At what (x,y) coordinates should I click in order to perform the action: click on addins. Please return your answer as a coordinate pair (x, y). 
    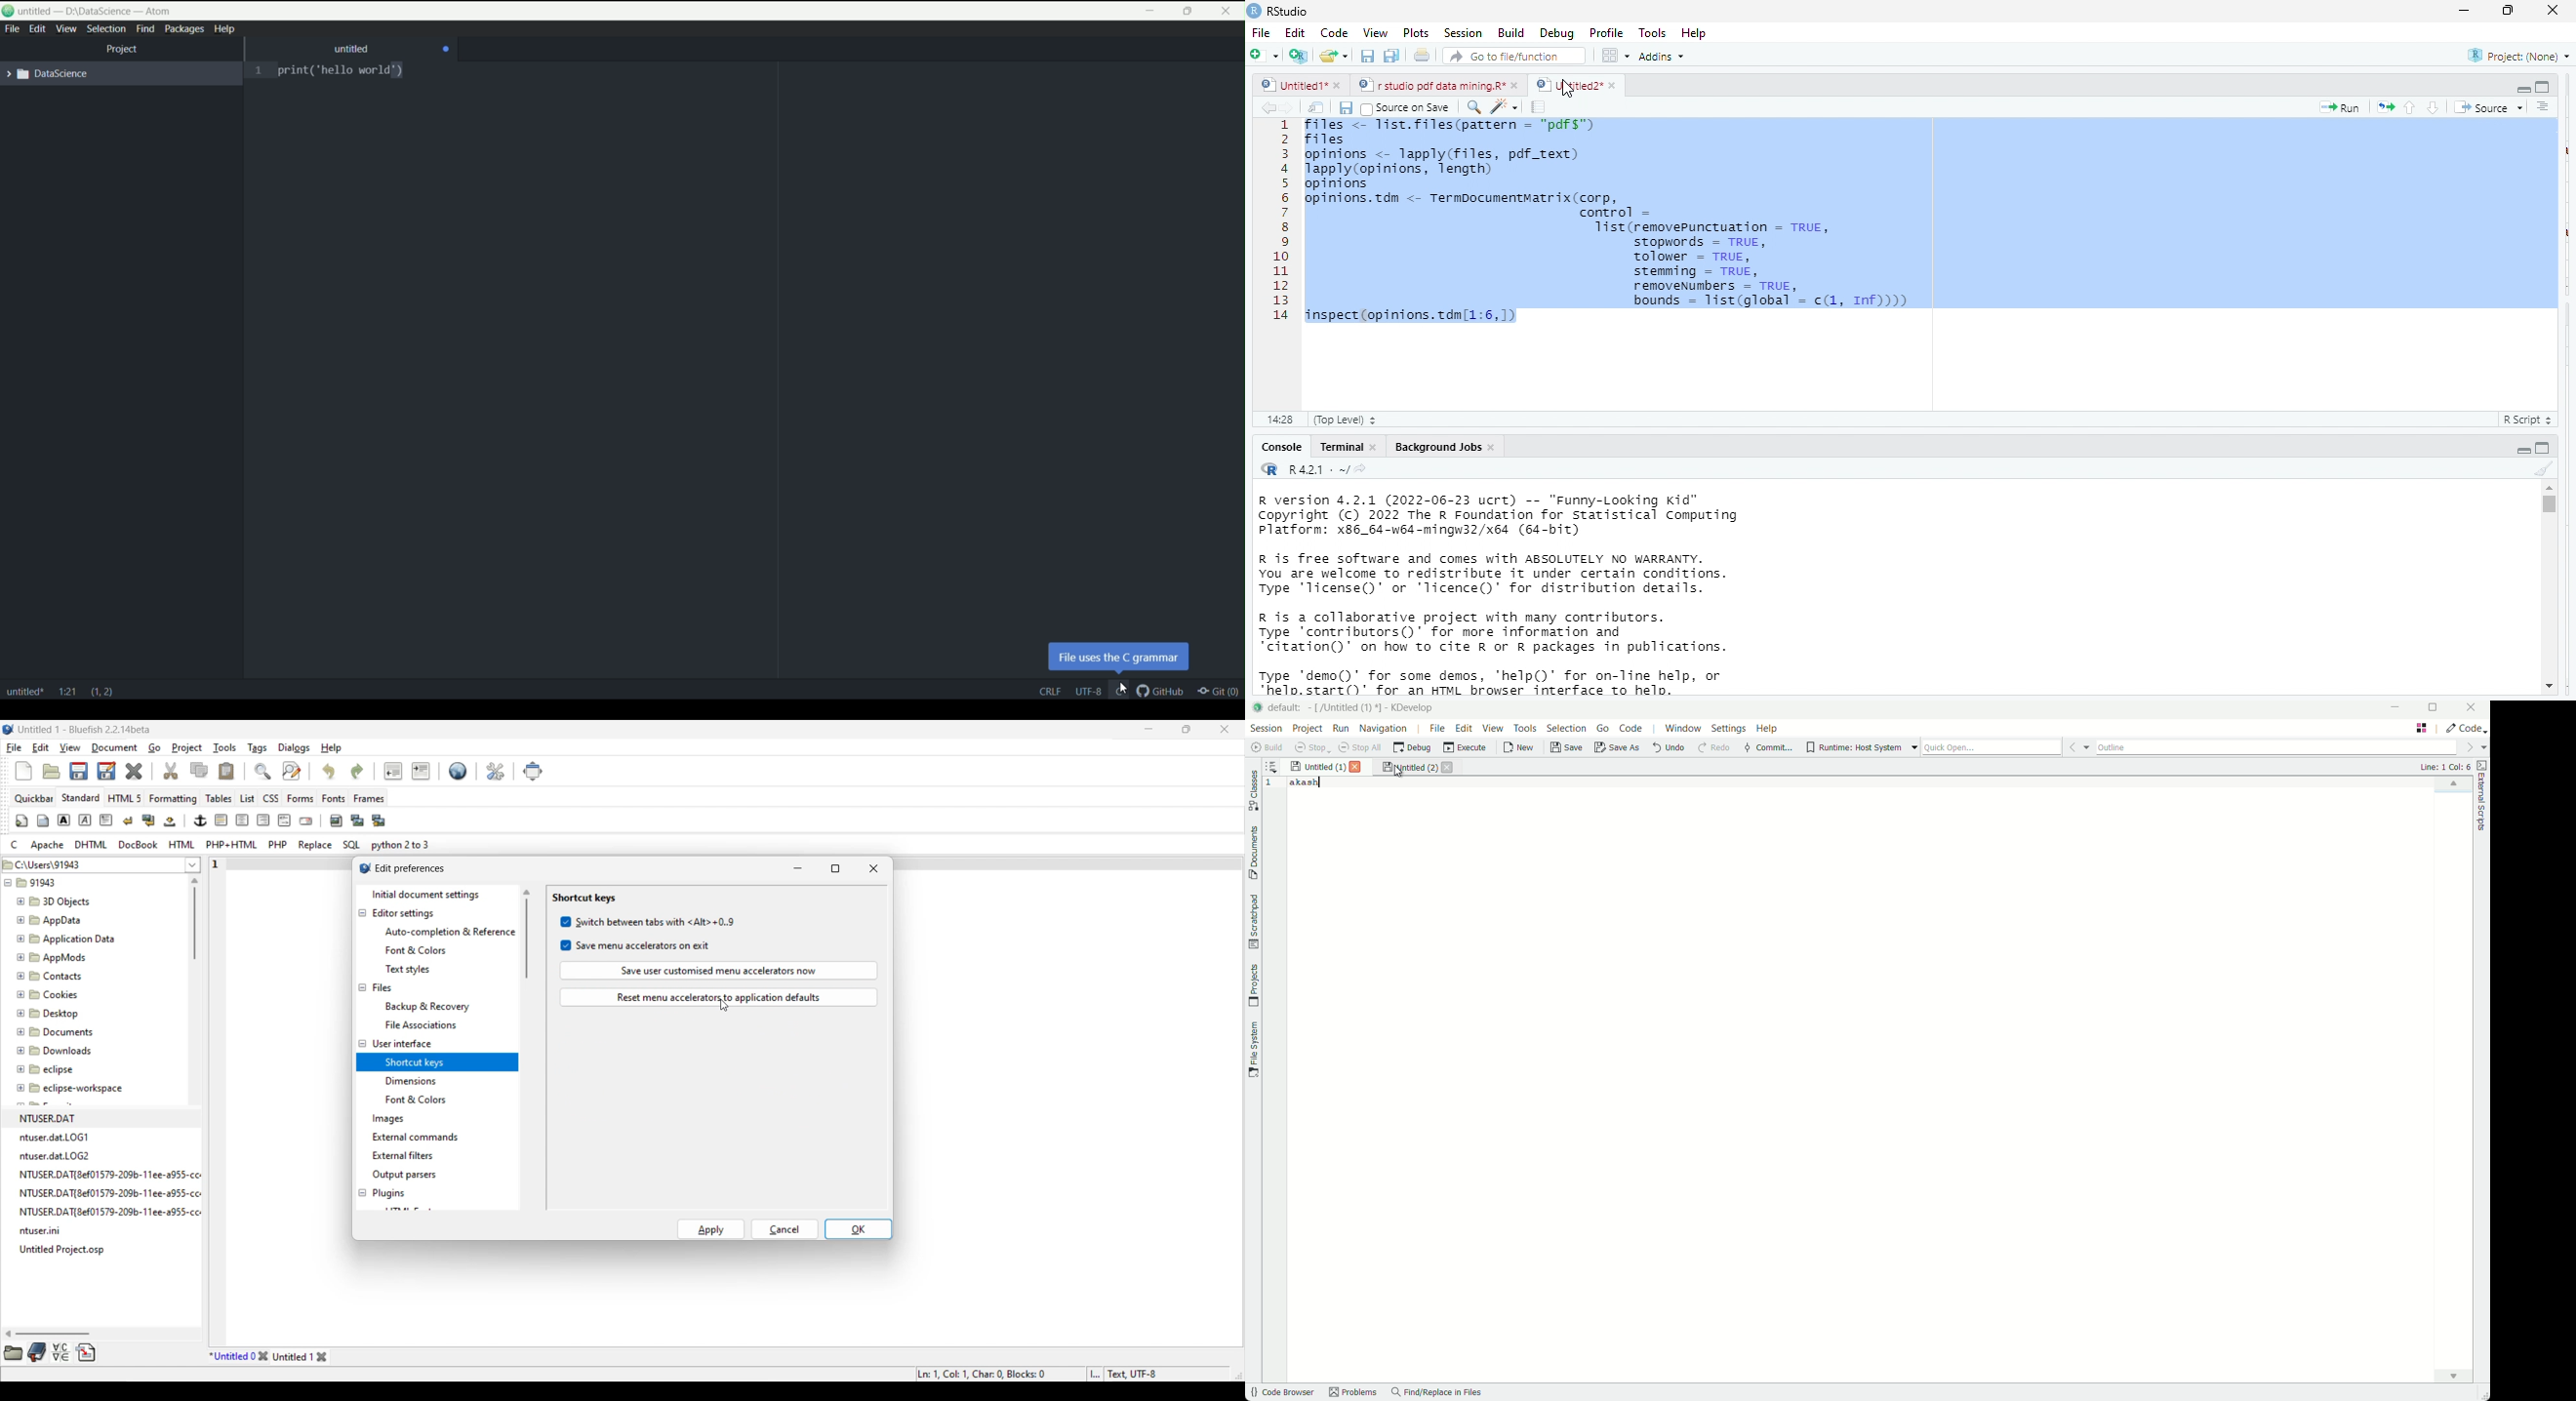
    Looking at the image, I should click on (1667, 56).